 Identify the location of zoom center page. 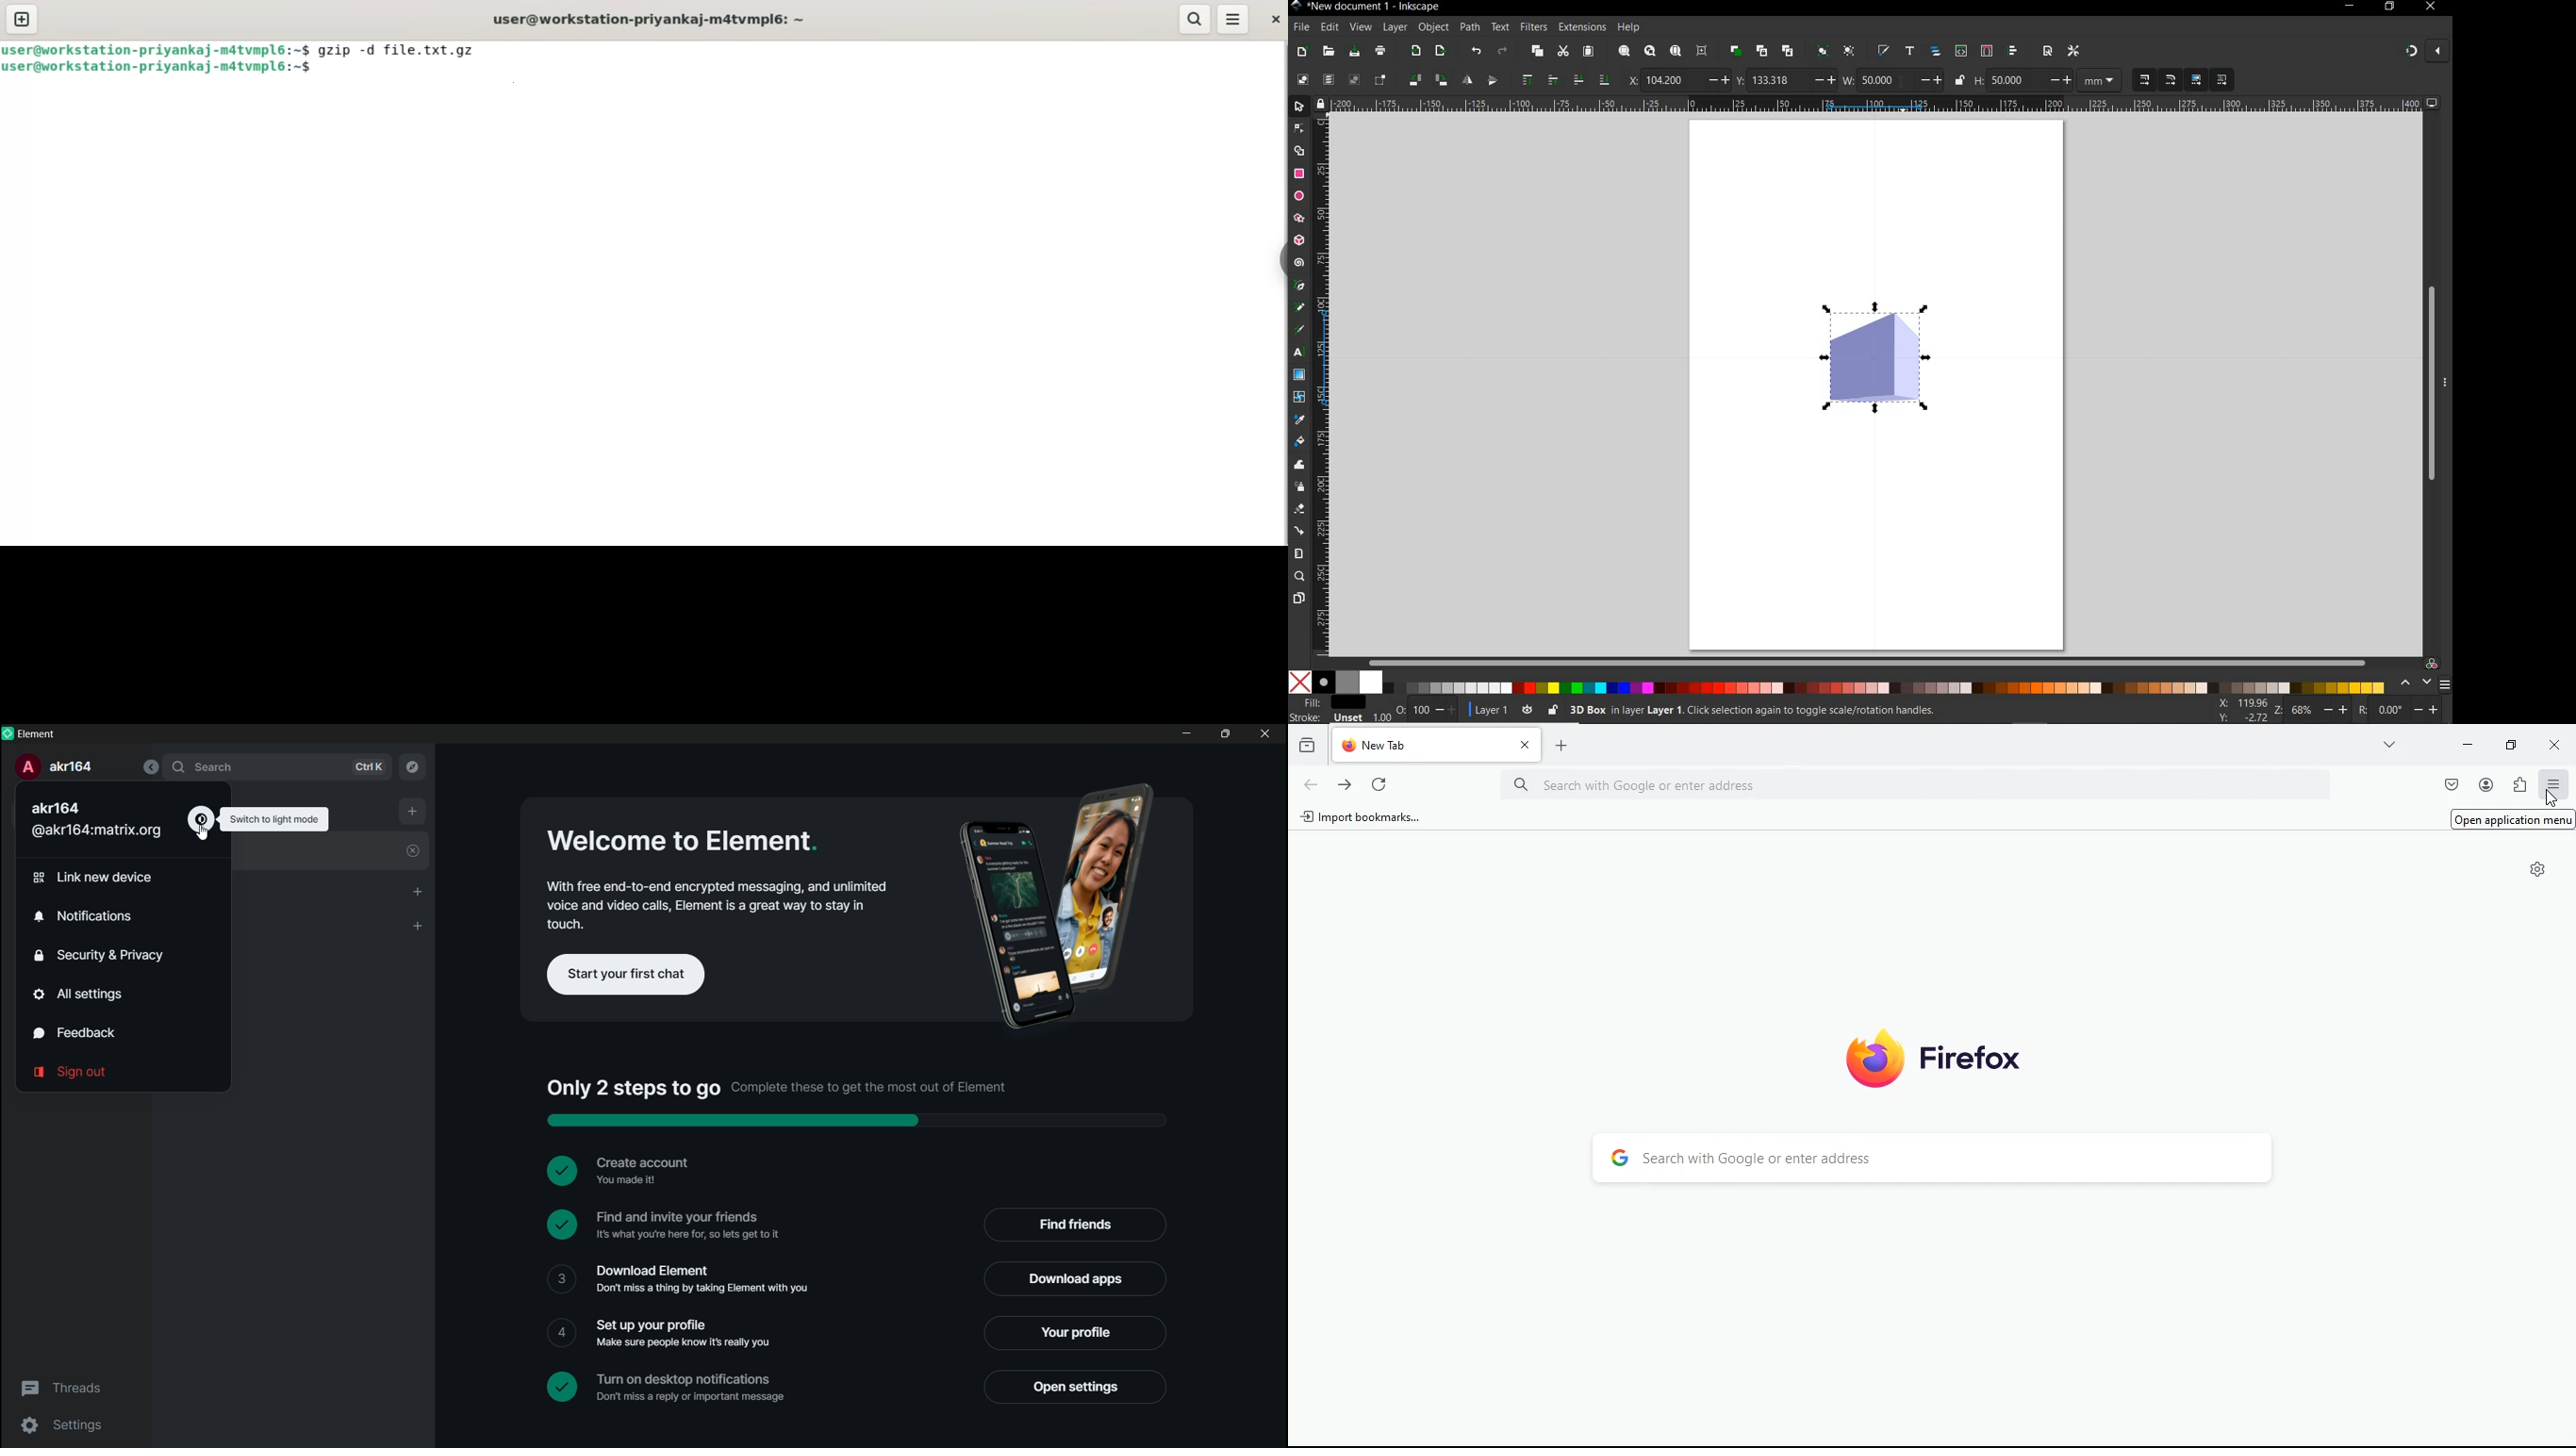
(1701, 50).